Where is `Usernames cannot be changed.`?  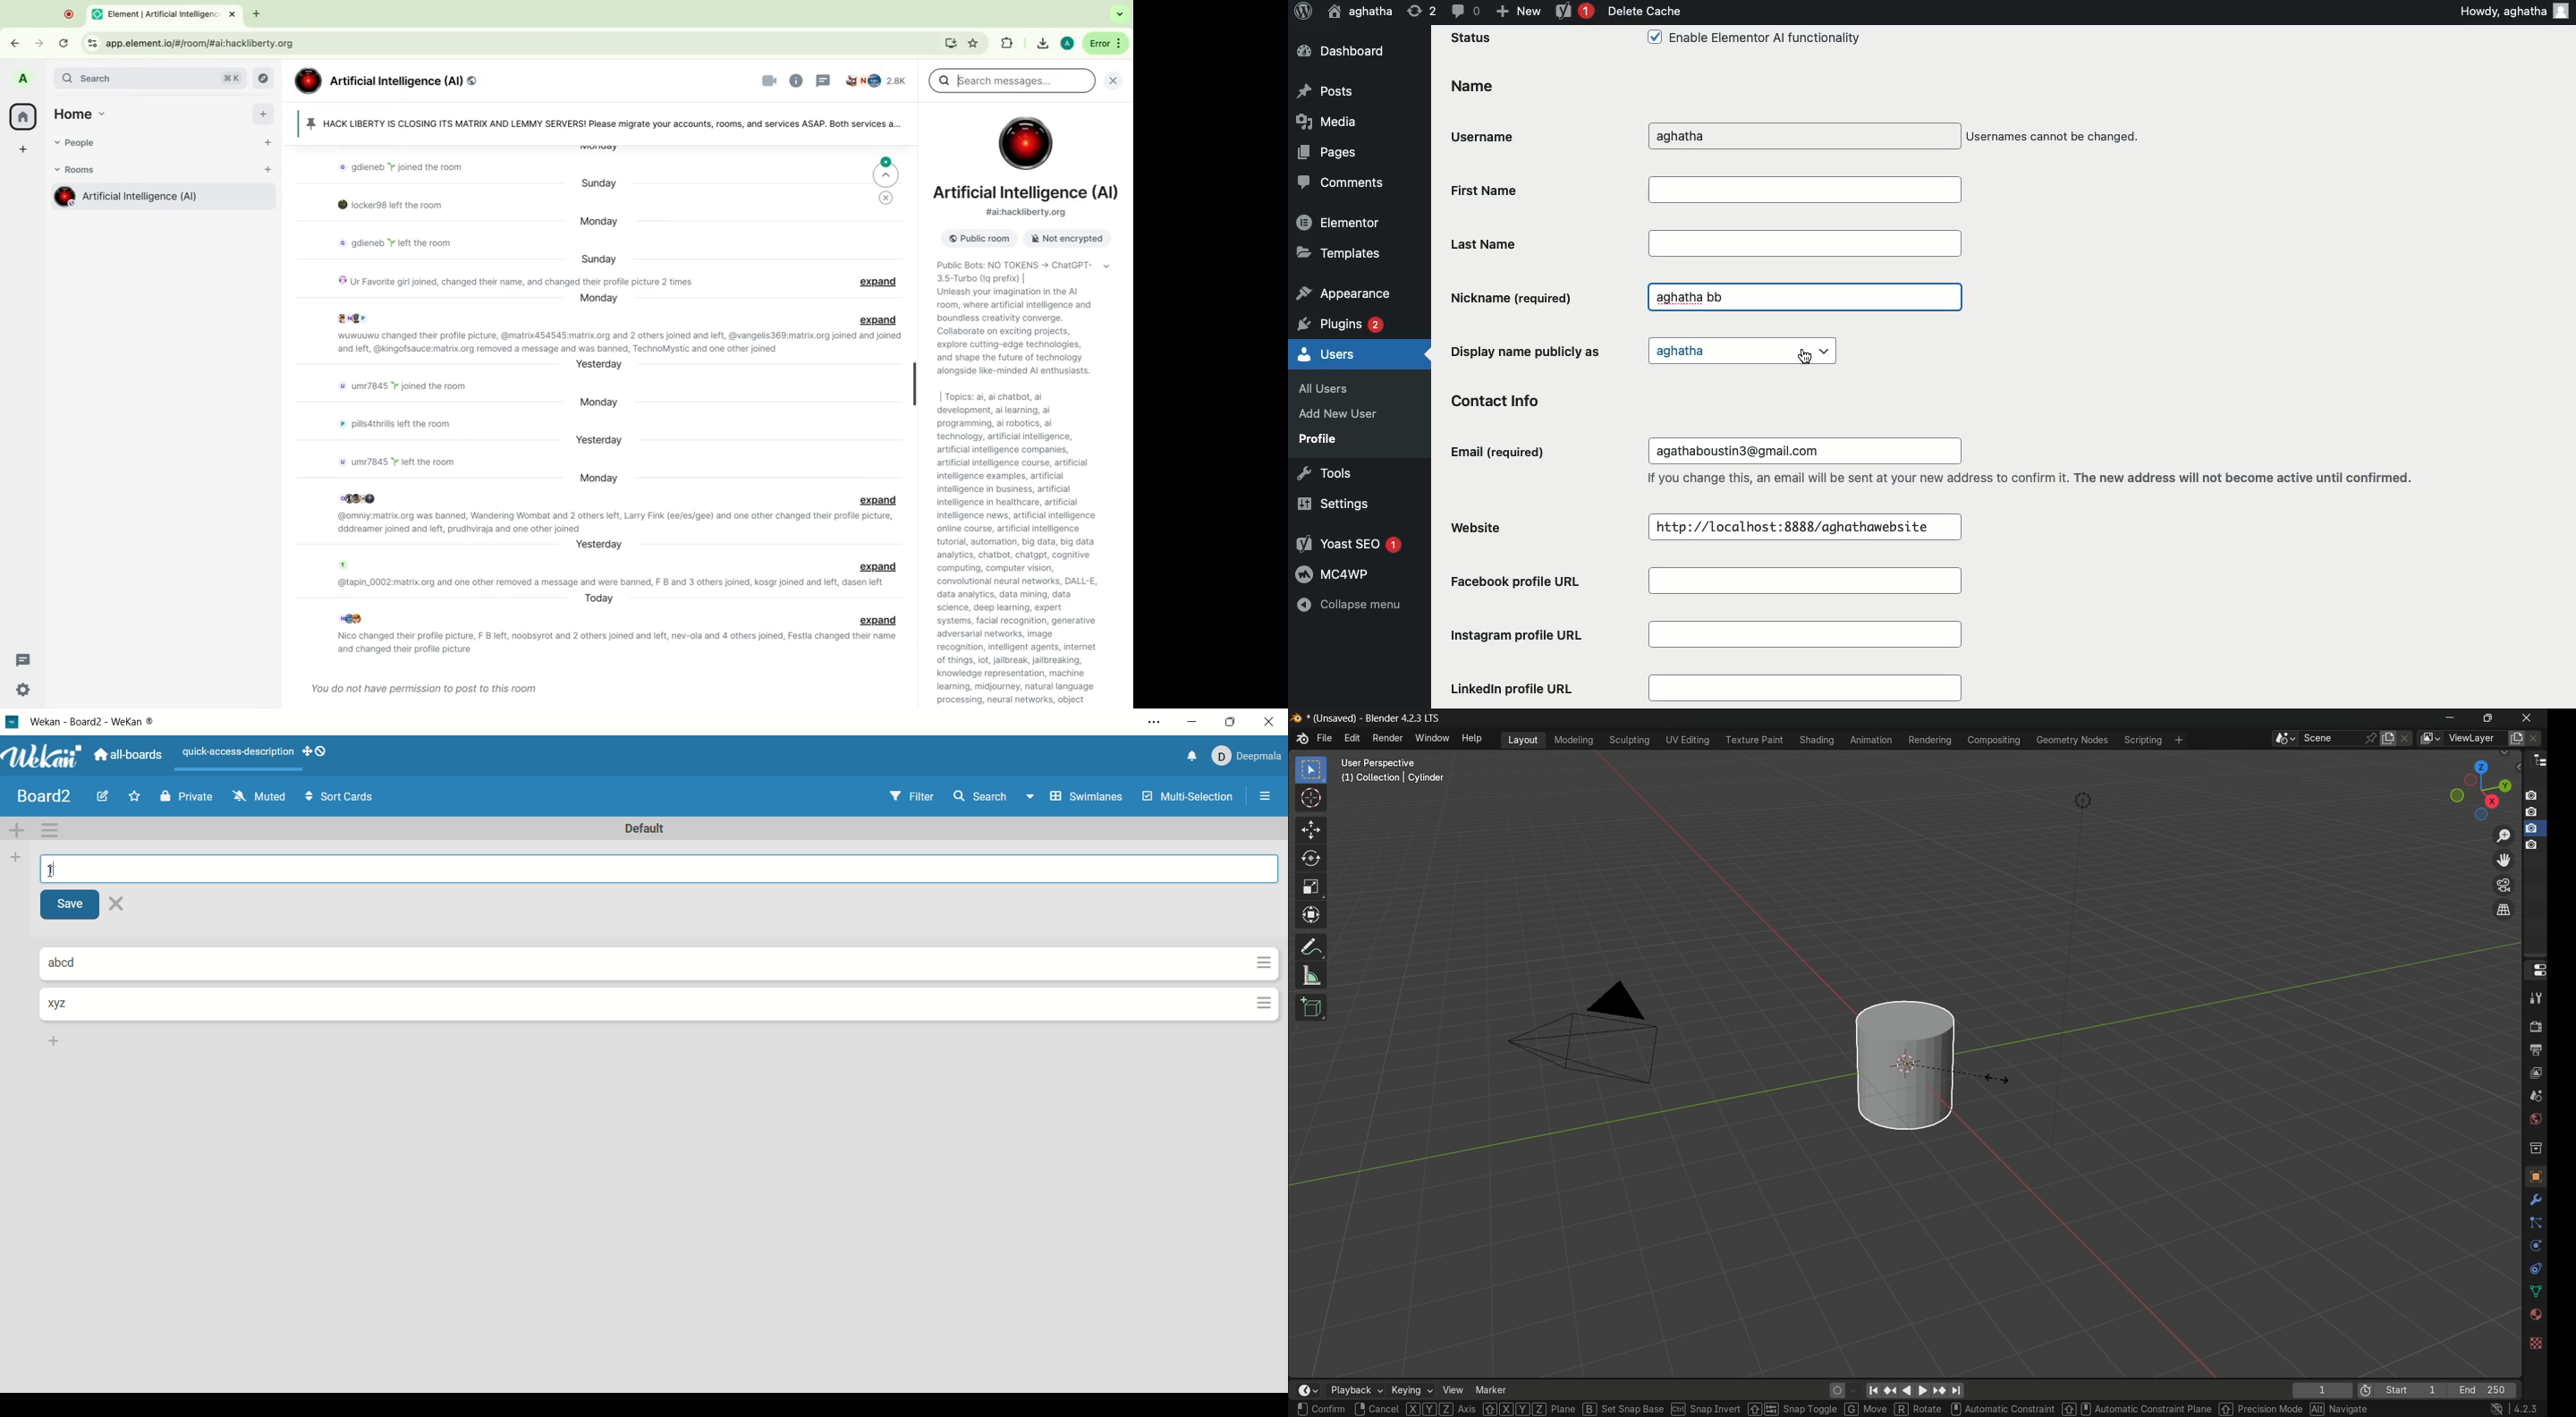 Usernames cannot be changed. is located at coordinates (2055, 138).